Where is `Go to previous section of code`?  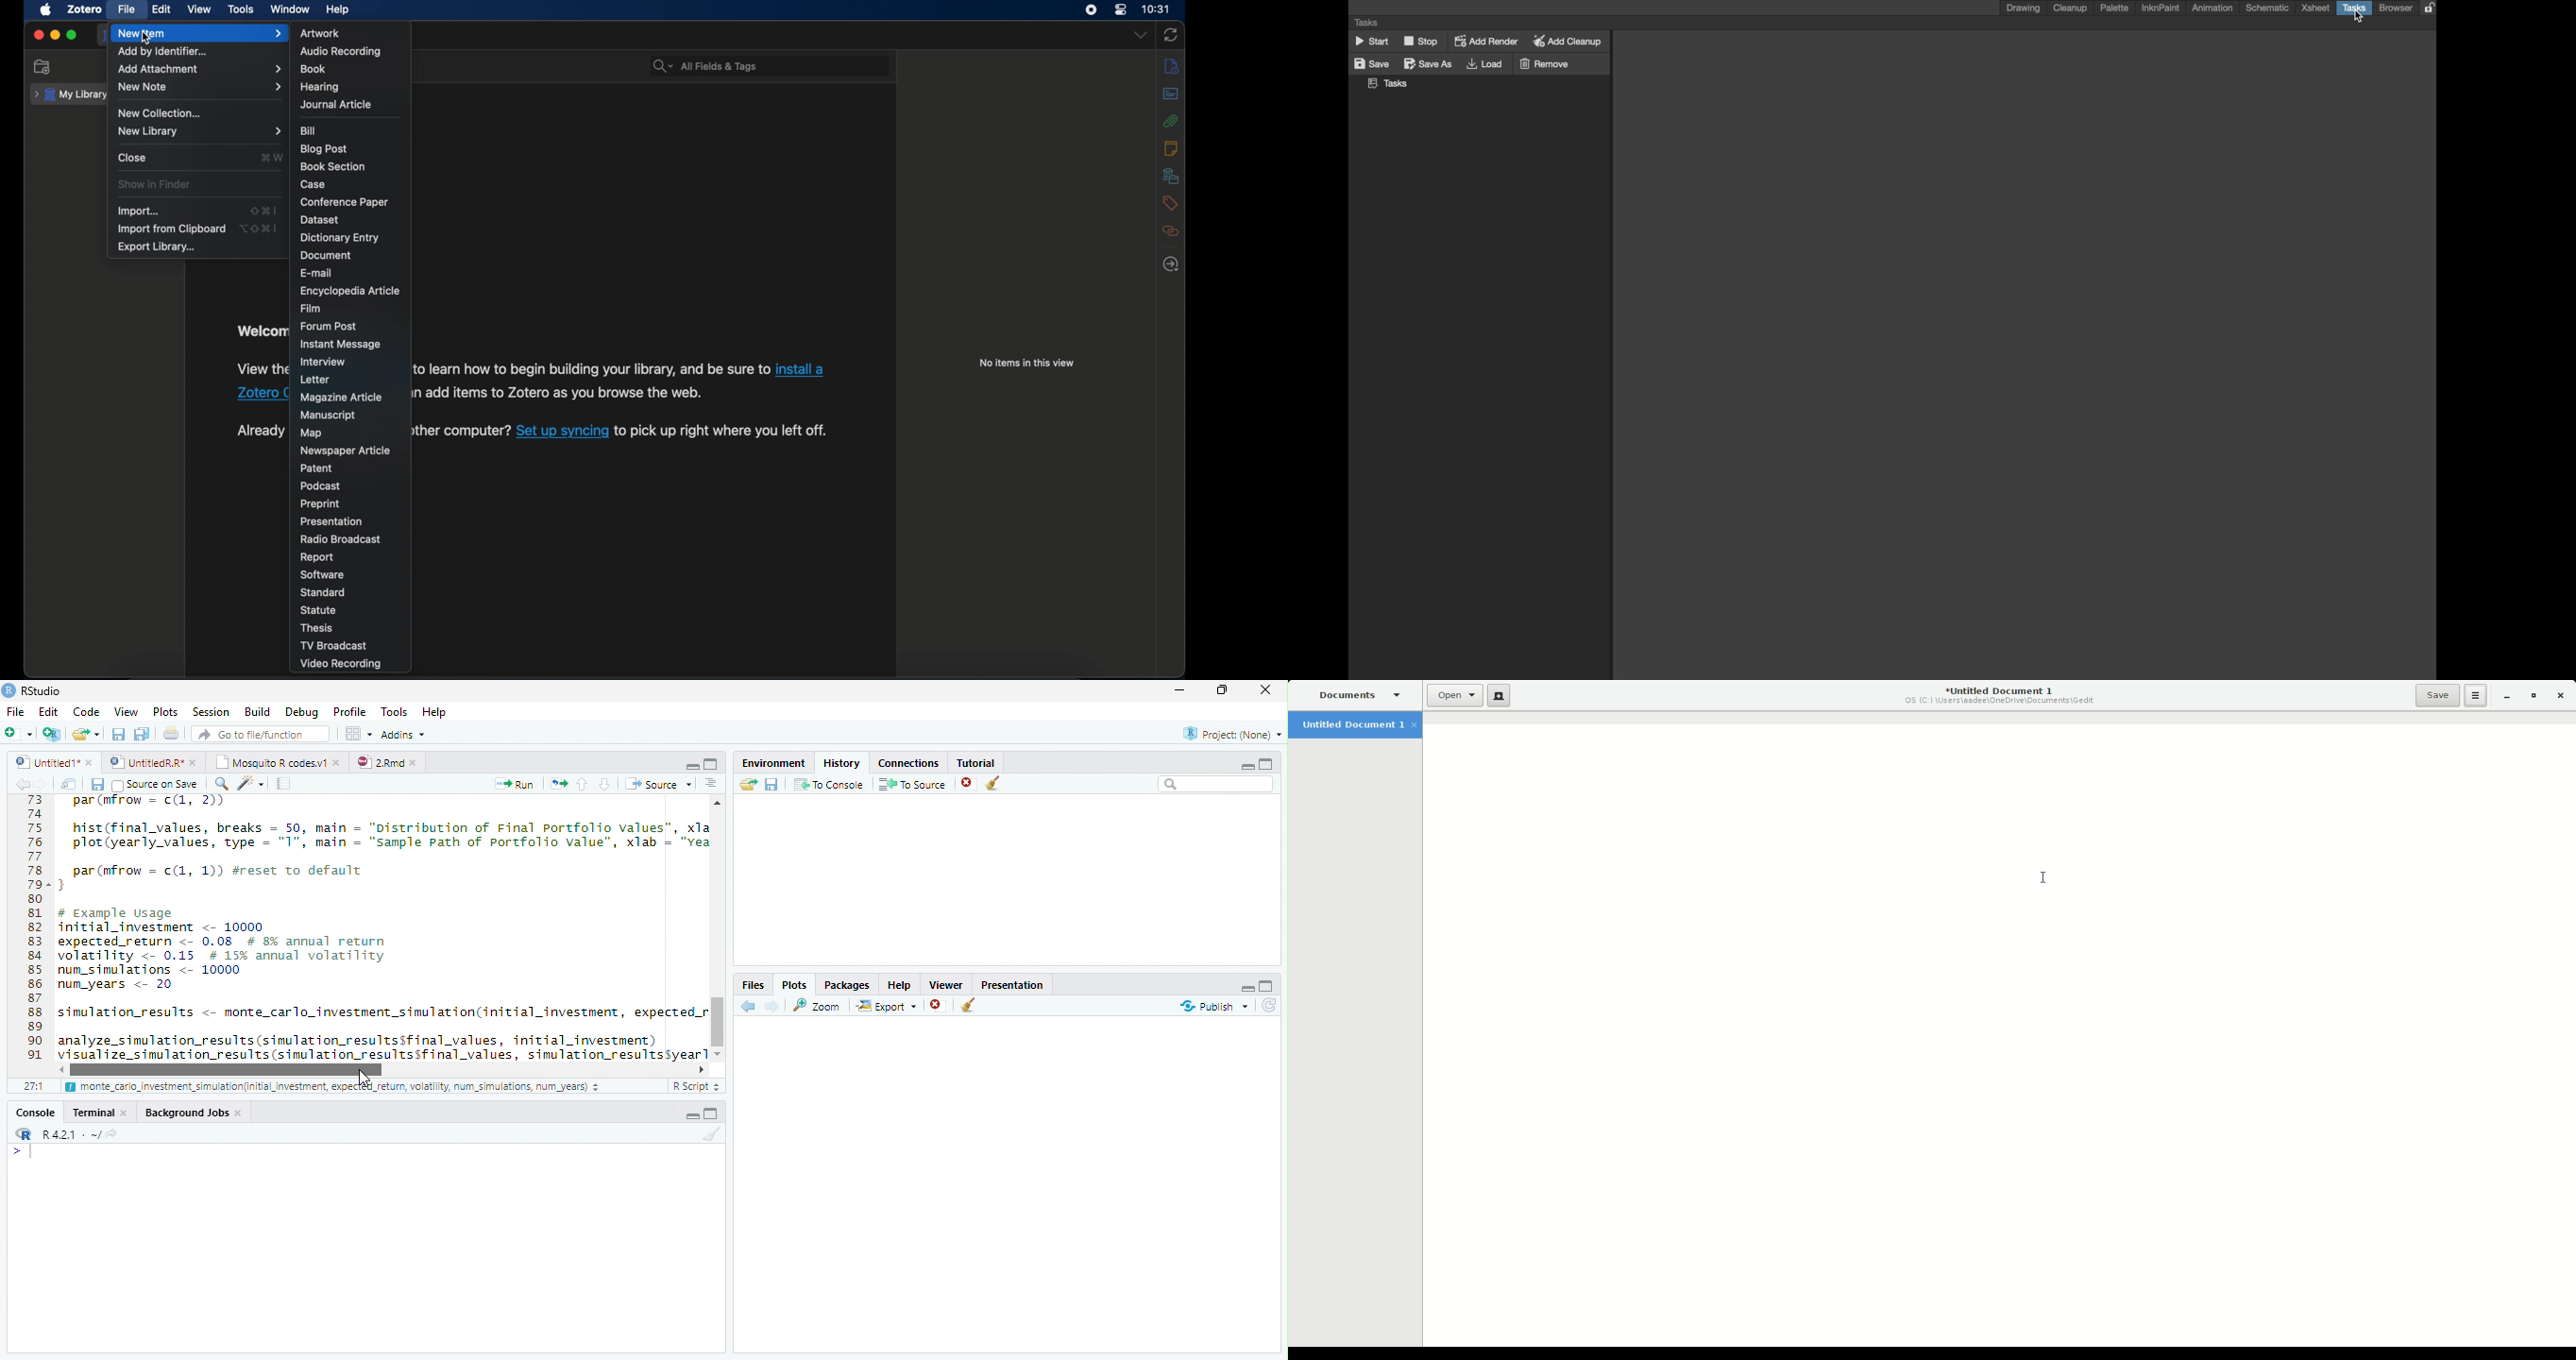
Go to previous section of code is located at coordinates (583, 786).